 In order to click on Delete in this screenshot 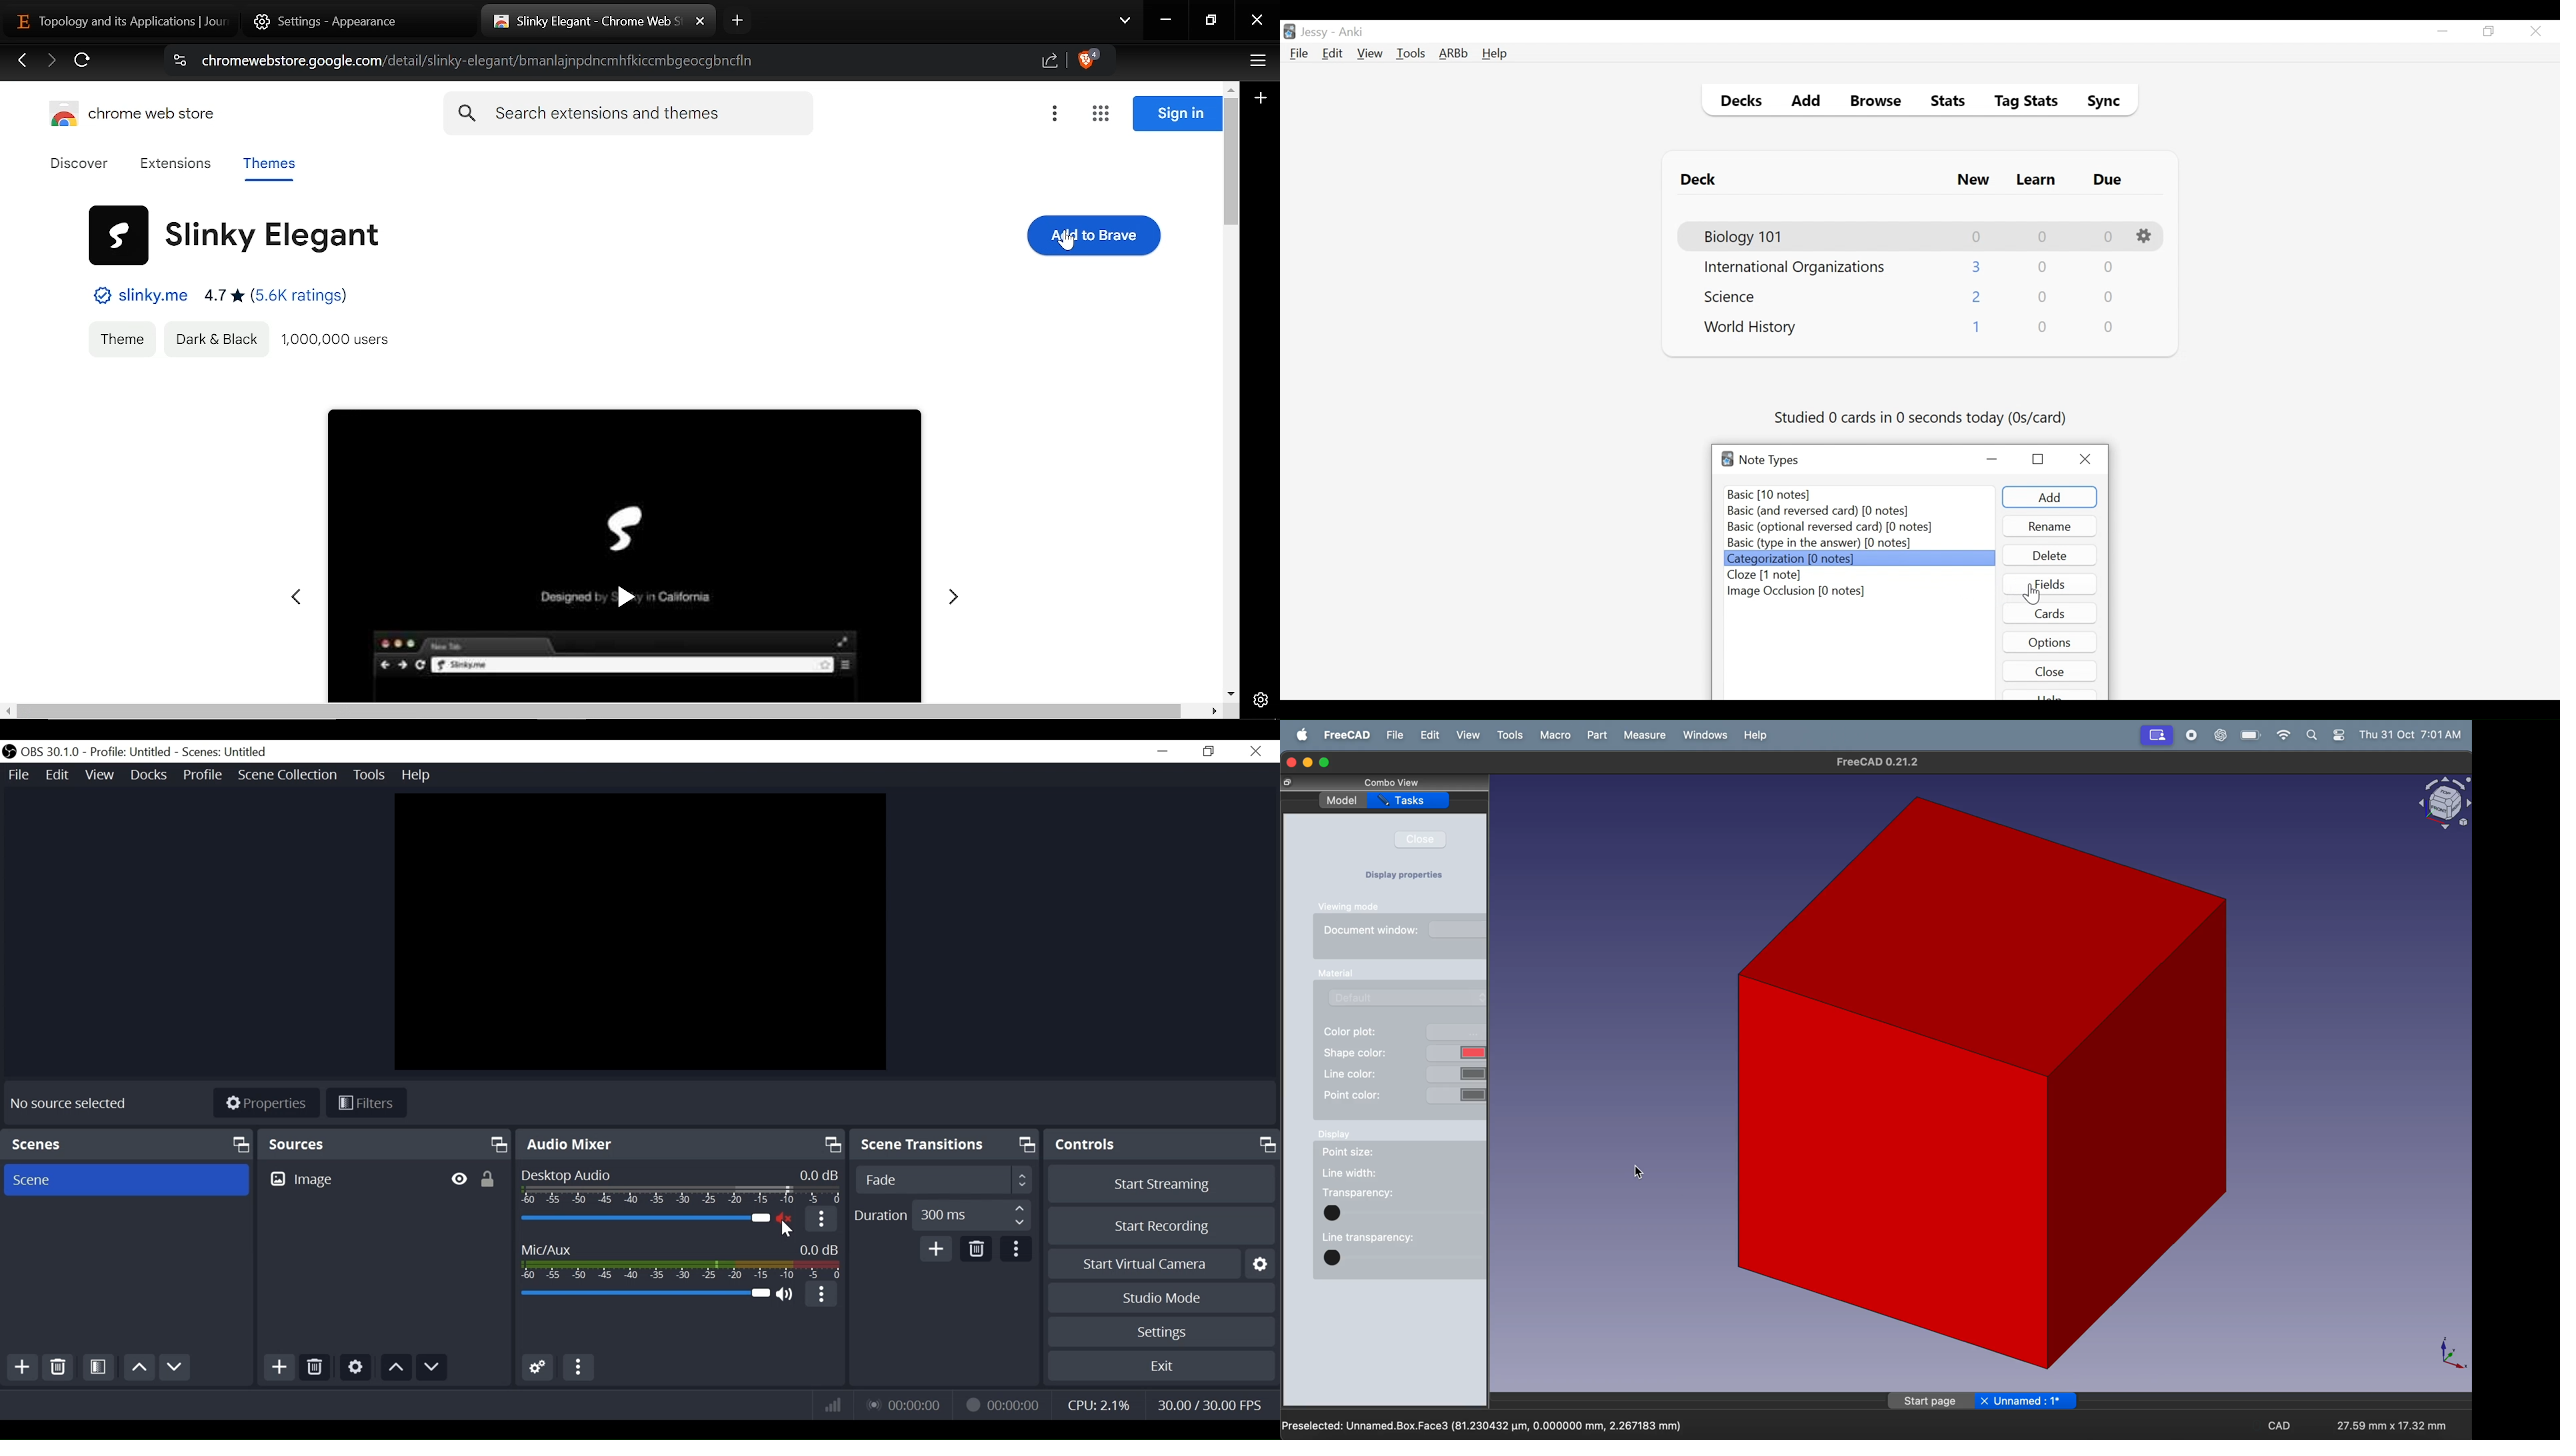, I will do `click(2049, 555)`.